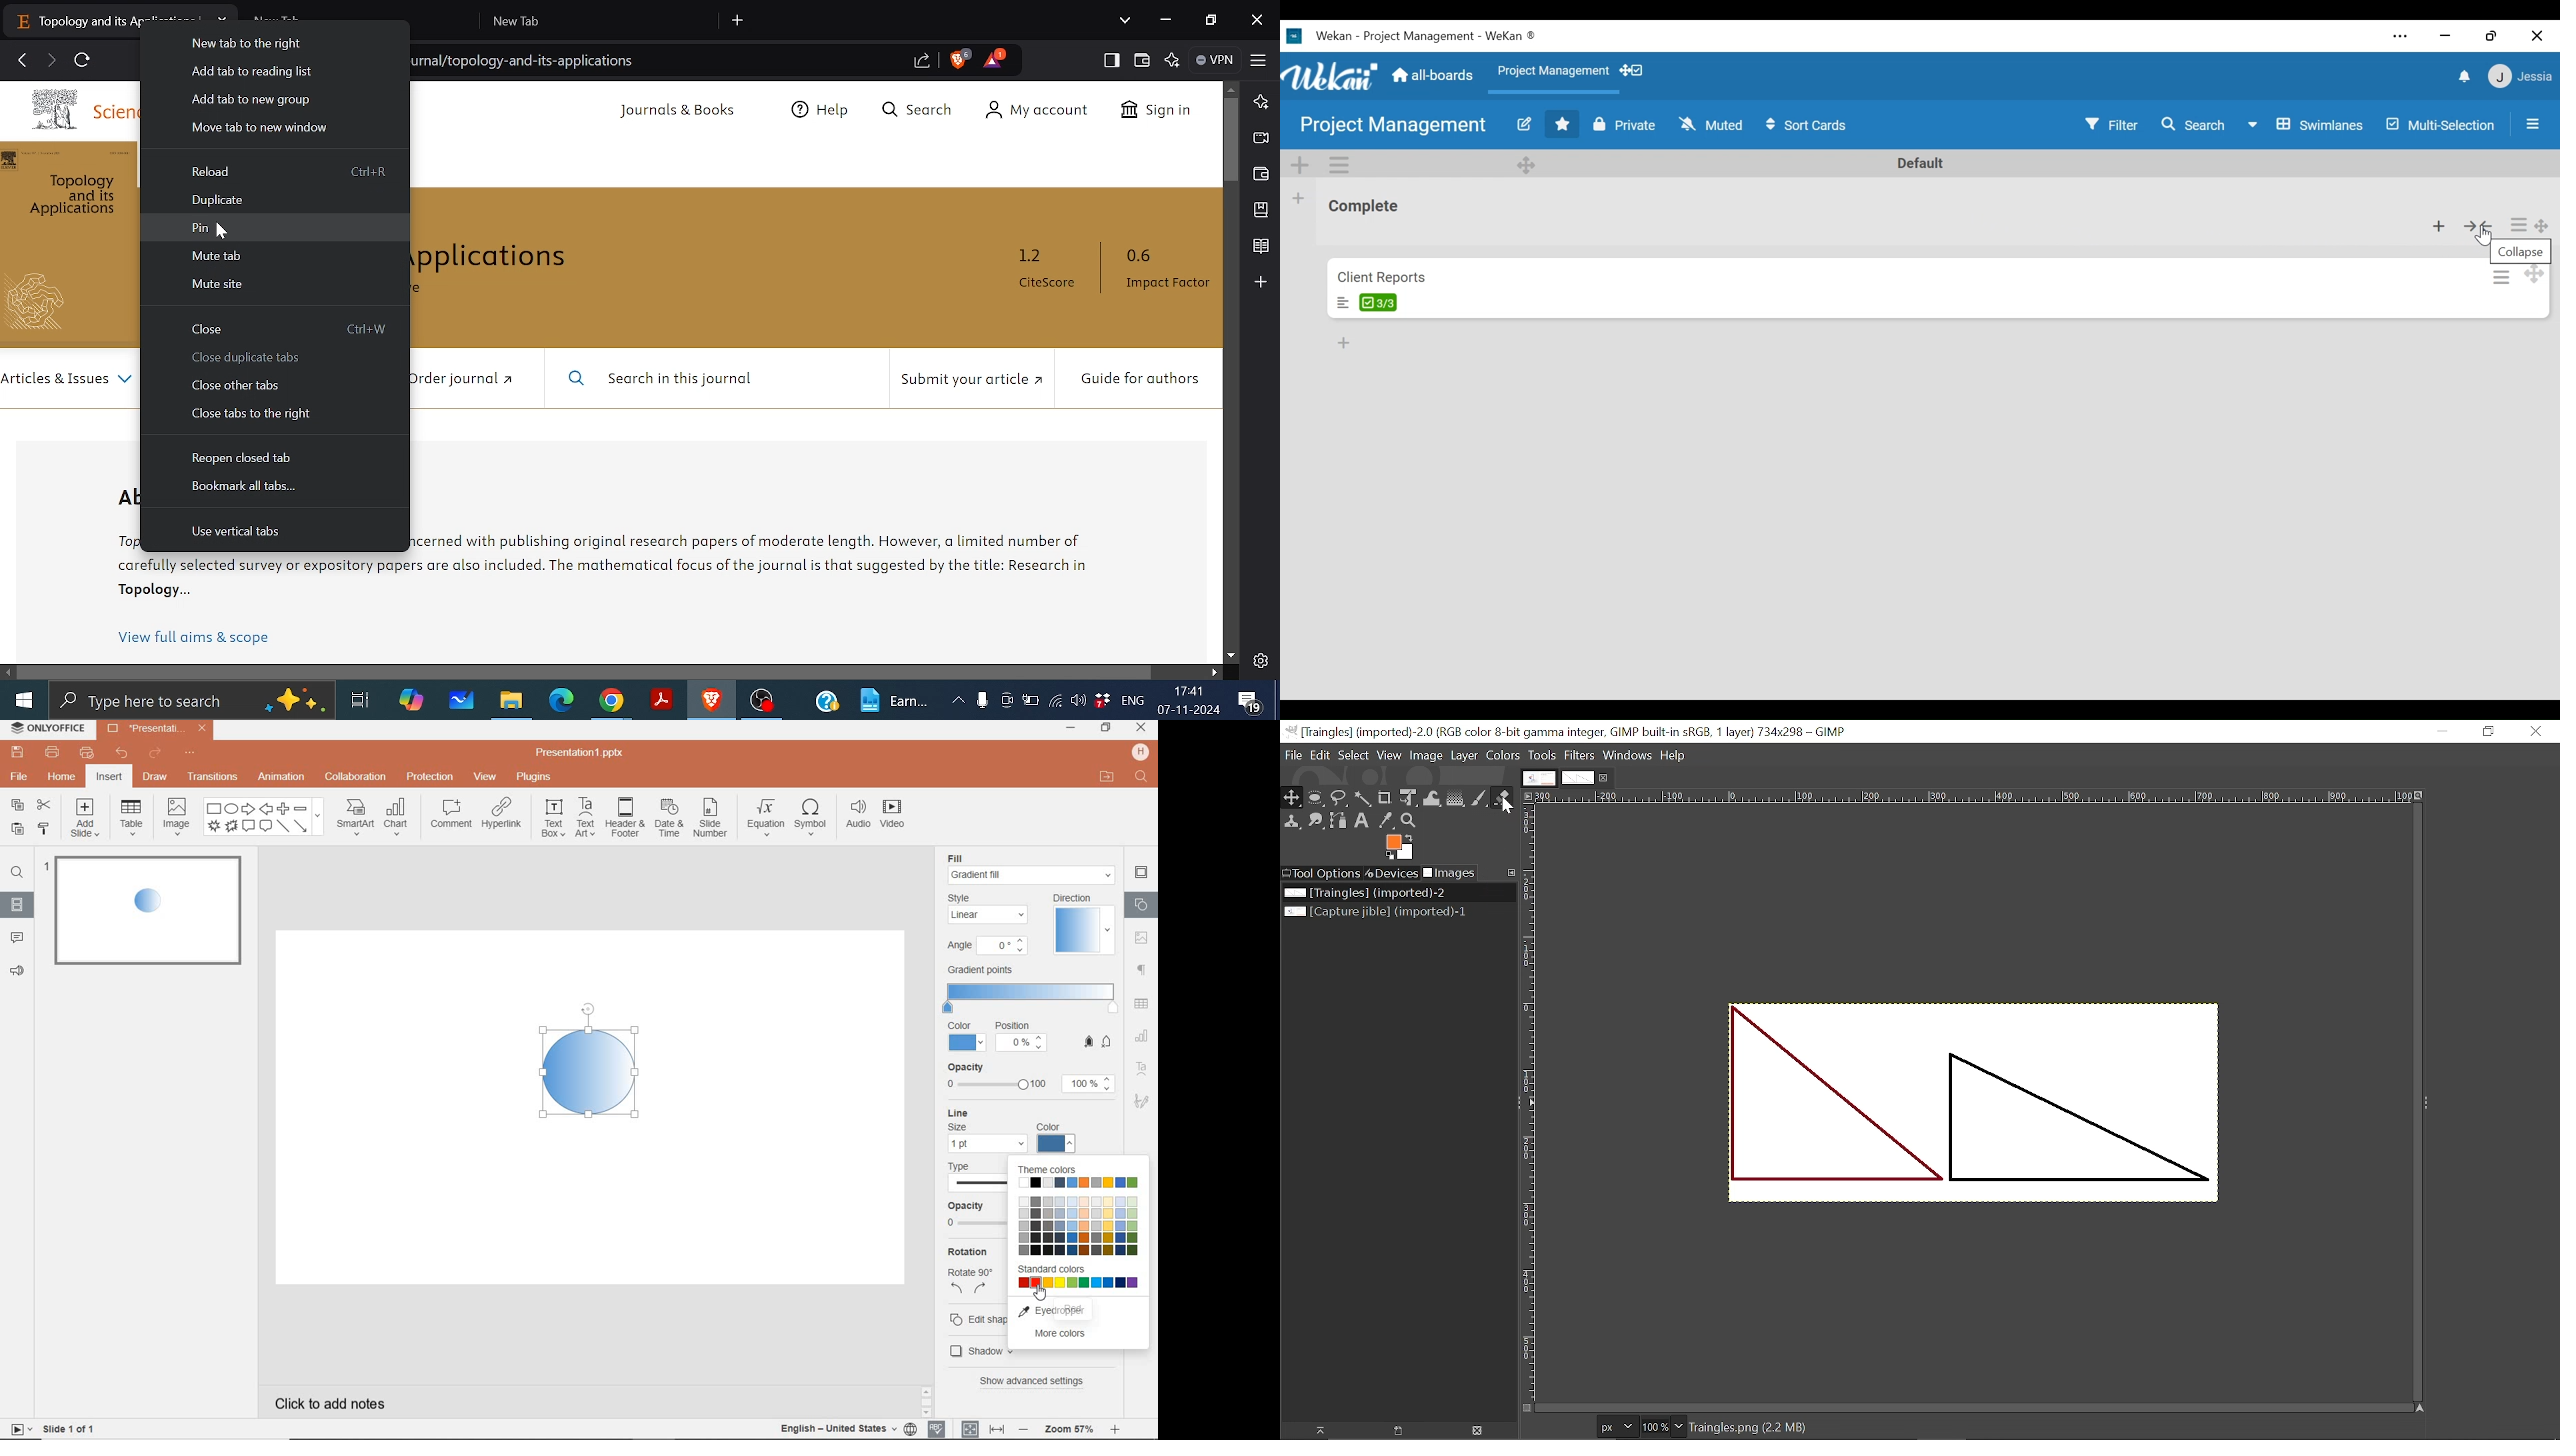 The height and width of the screenshot is (1456, 2576). What do you see at coordinates (1523, 123) in the screenshot?
I see `Edit ` at bounding box center [1523, 123].